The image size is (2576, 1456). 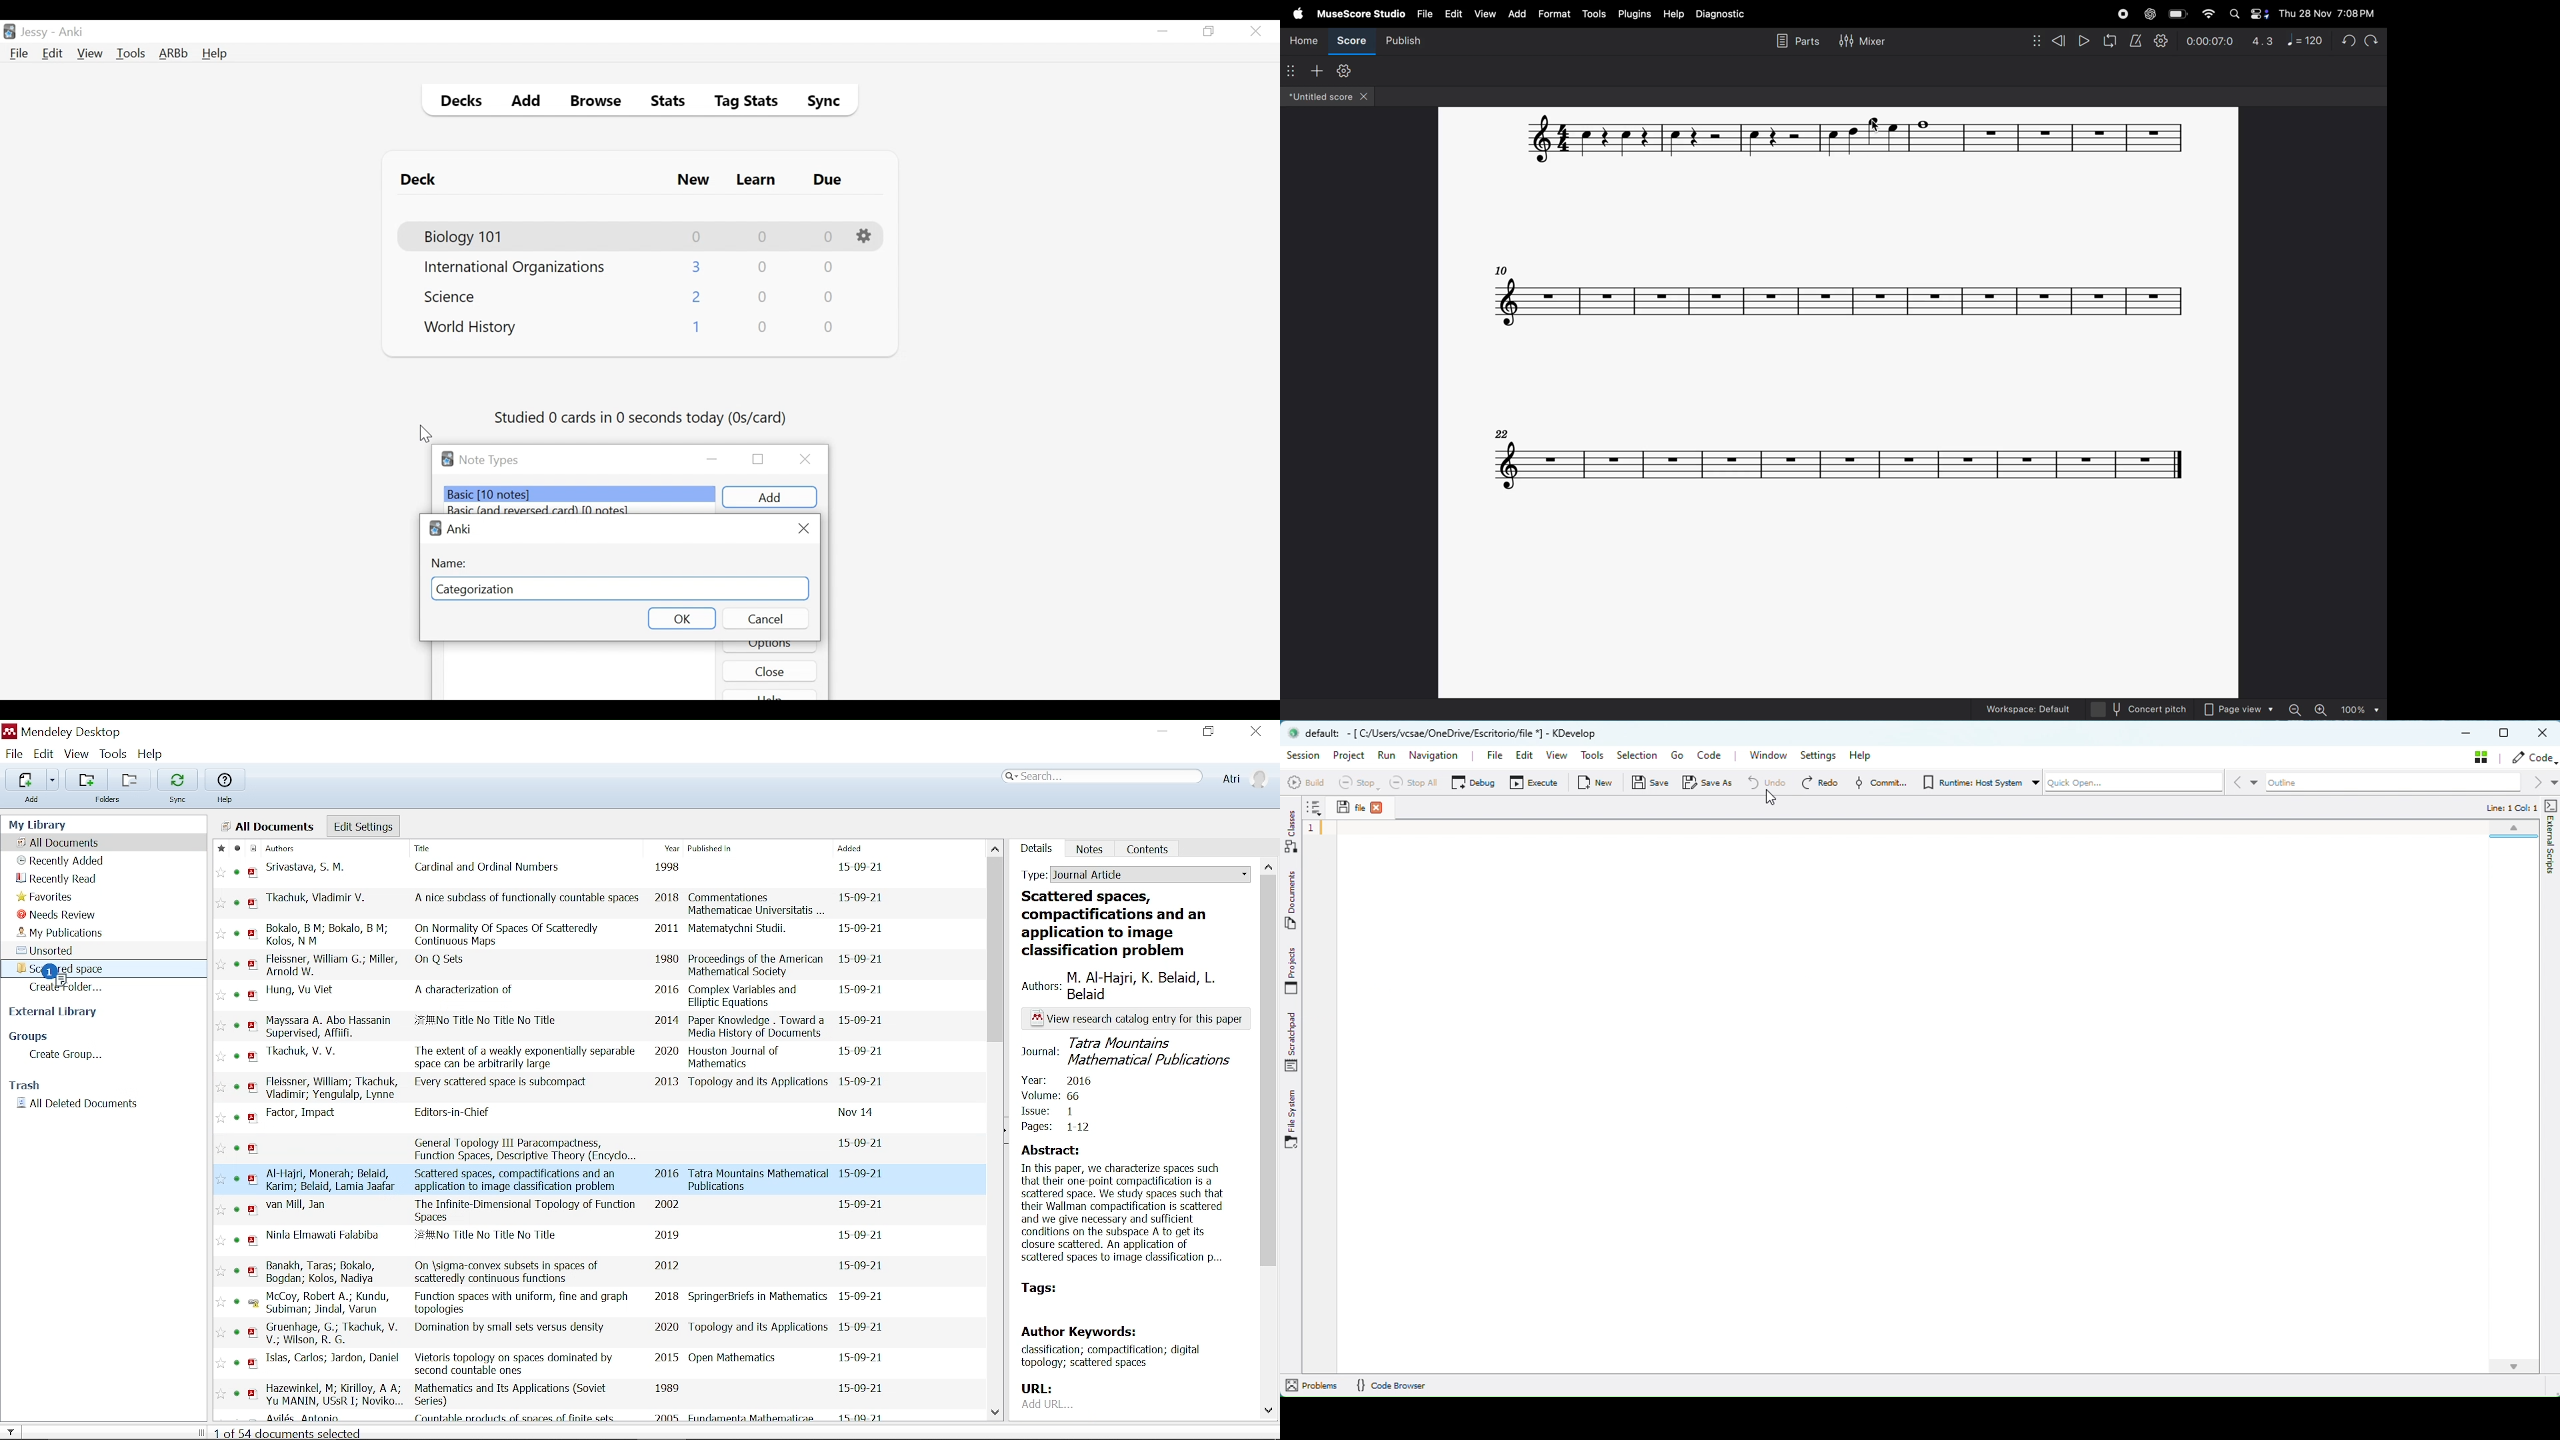 I want to click on Canvas, so click(x=1903, y=937).